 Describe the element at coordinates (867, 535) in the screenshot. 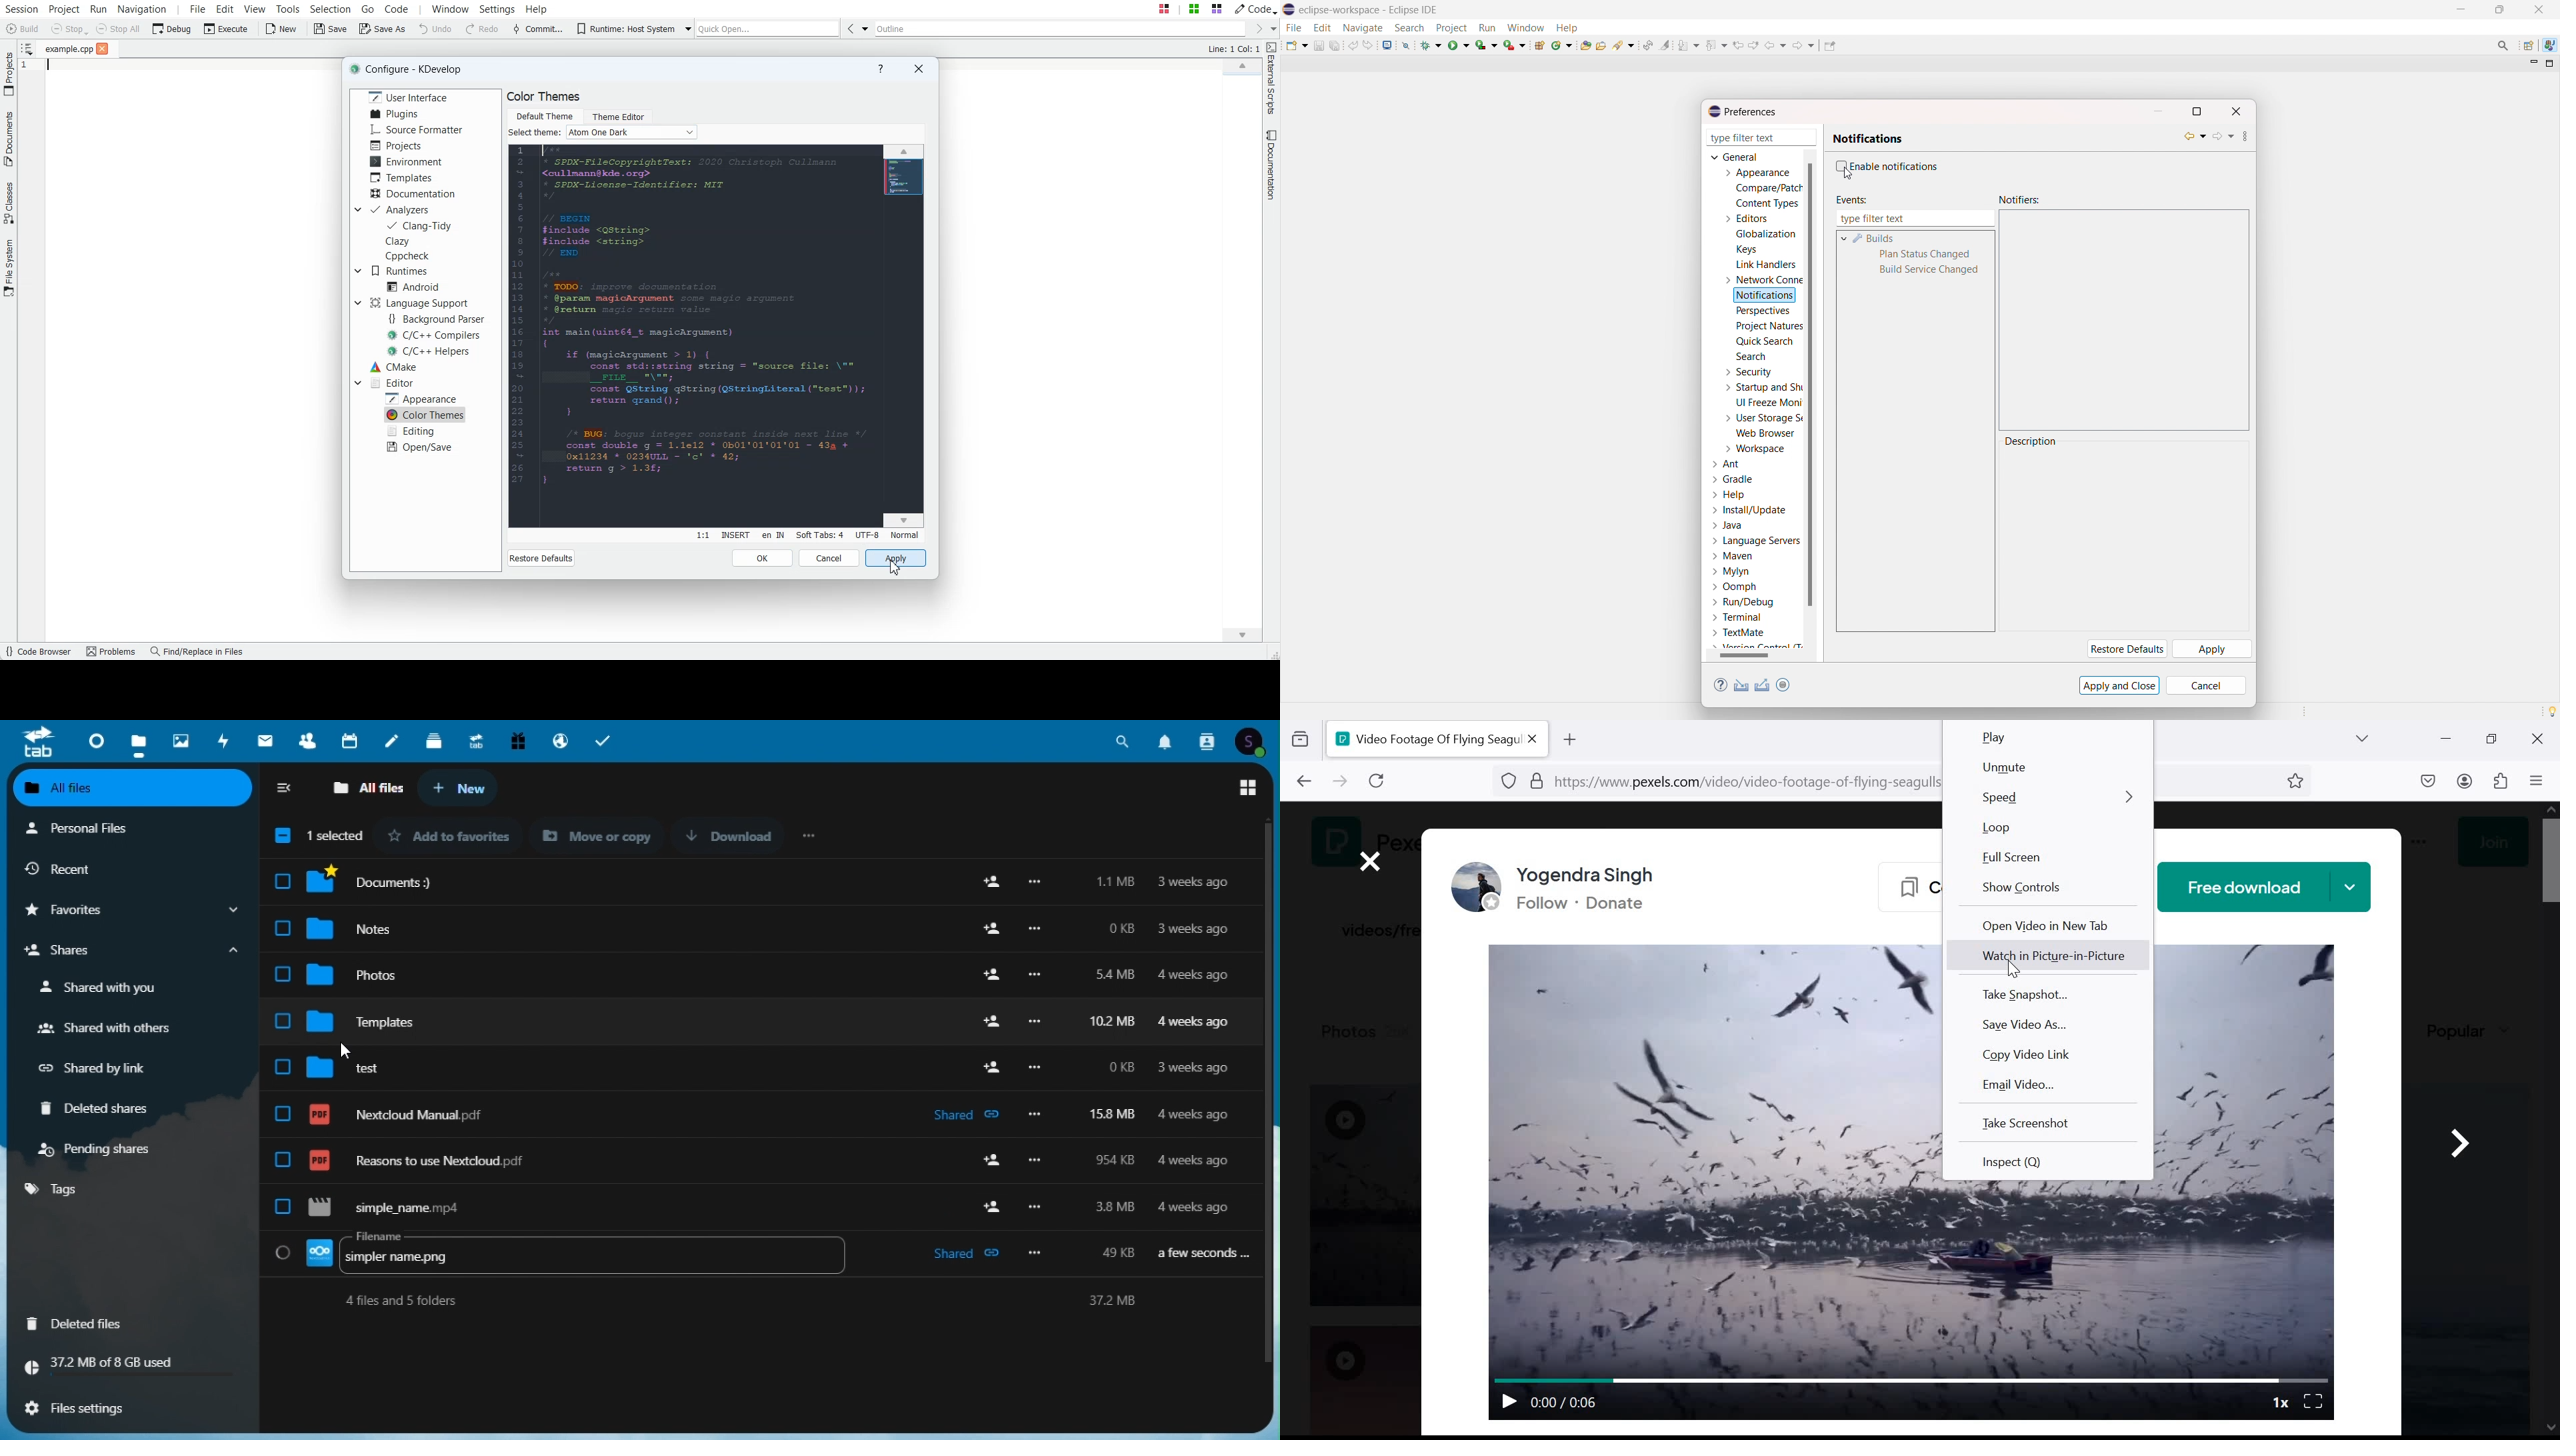

I see `UTF-8` at that location.